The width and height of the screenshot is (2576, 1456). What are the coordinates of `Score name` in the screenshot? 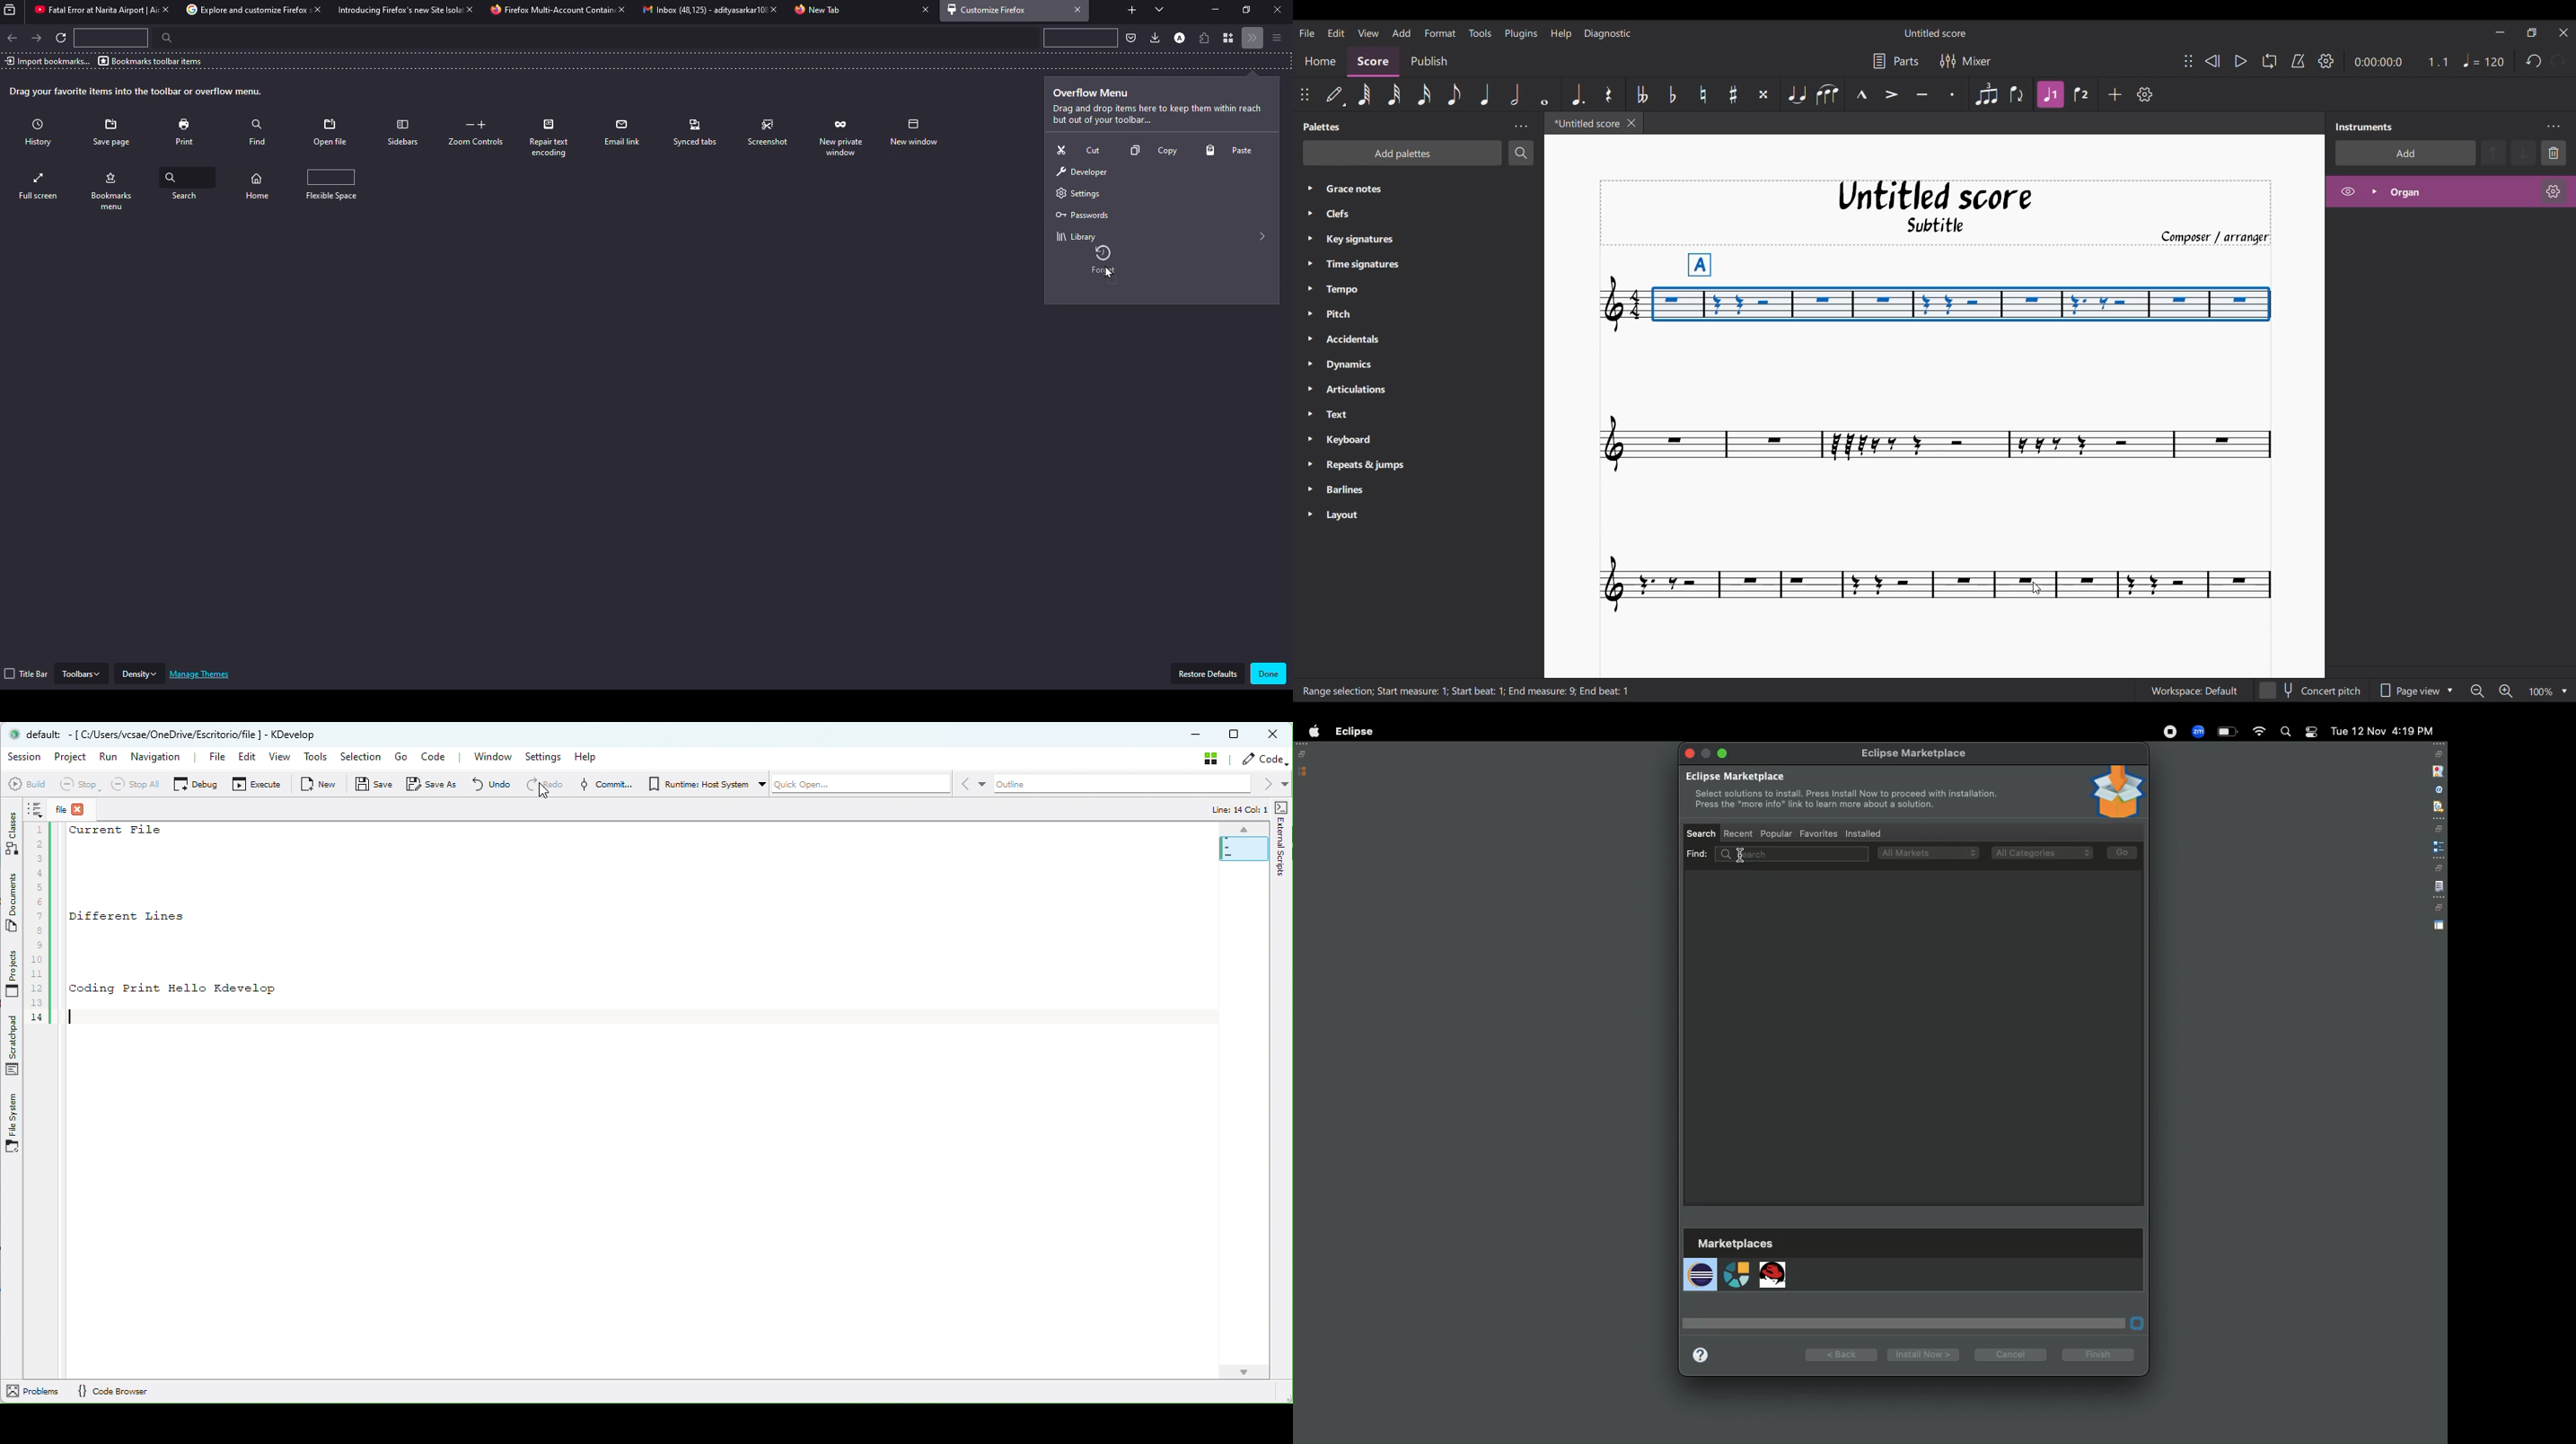 It's located at (1935, 33).